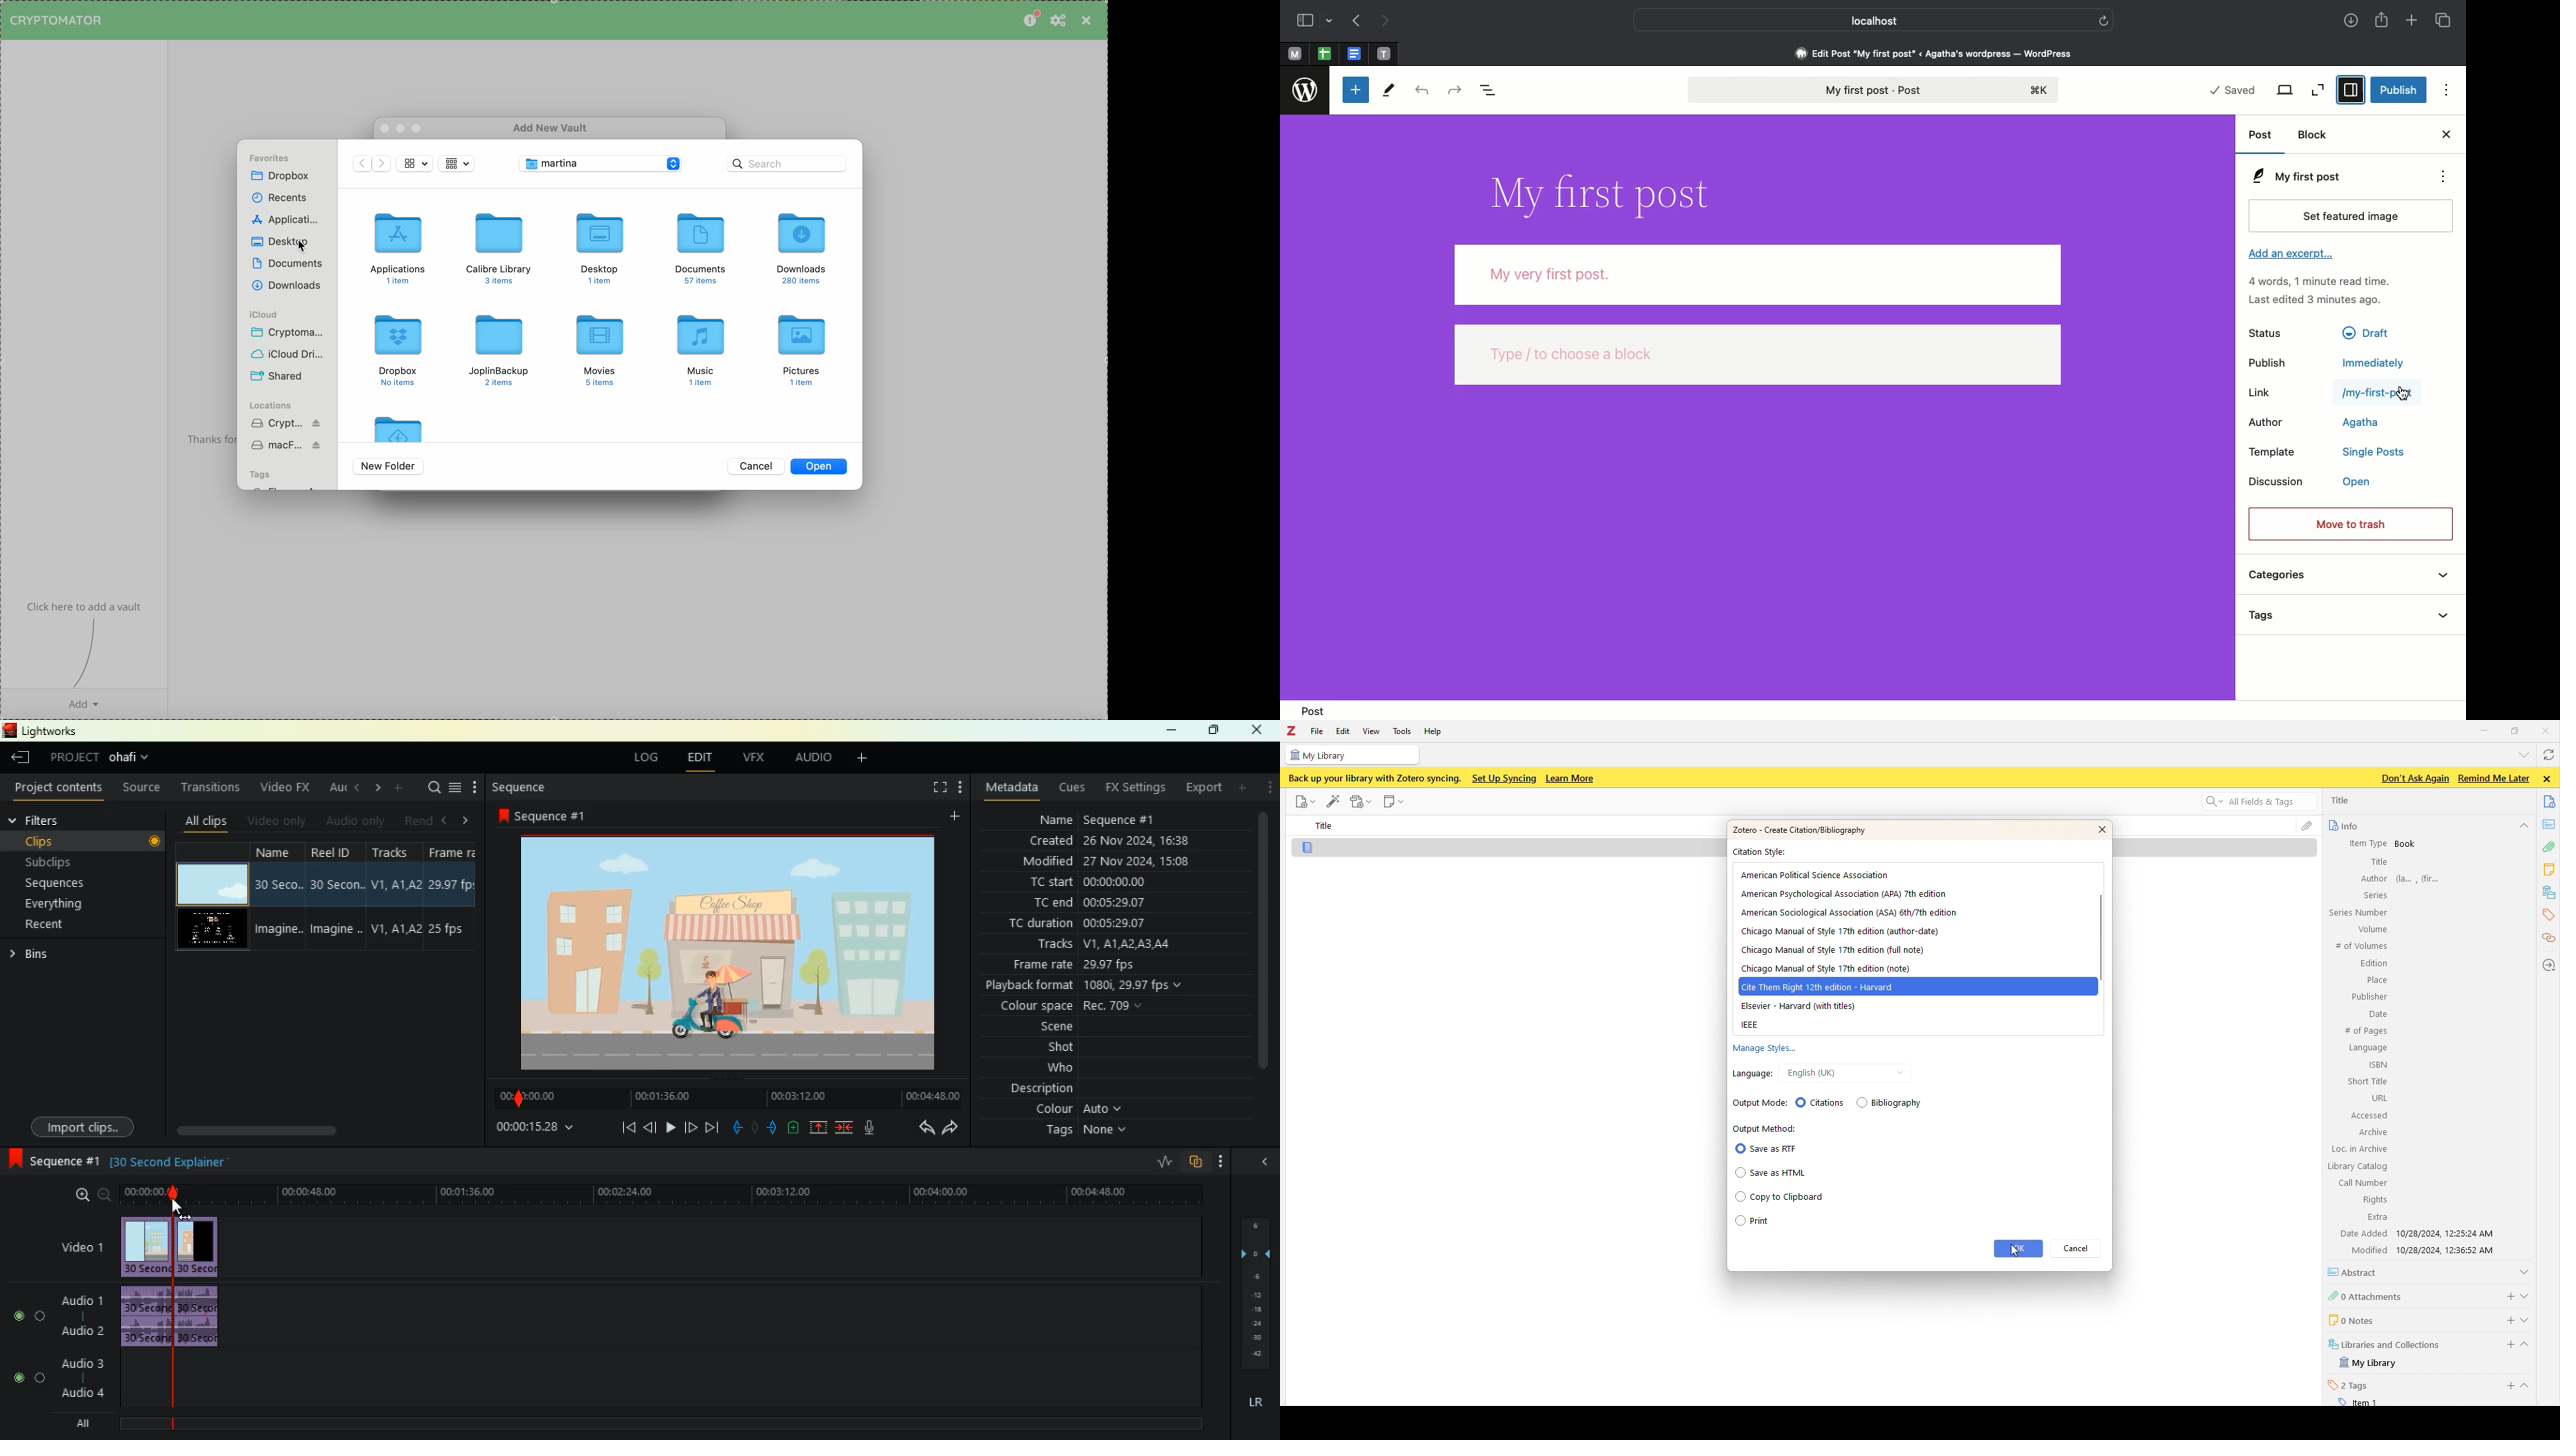 Image resolution: width=2576 pixels, height=1456 pixels. What do you see at coordinates (59, 821) in the screenshot?
I see `filters` at bounding box center [59, 821].